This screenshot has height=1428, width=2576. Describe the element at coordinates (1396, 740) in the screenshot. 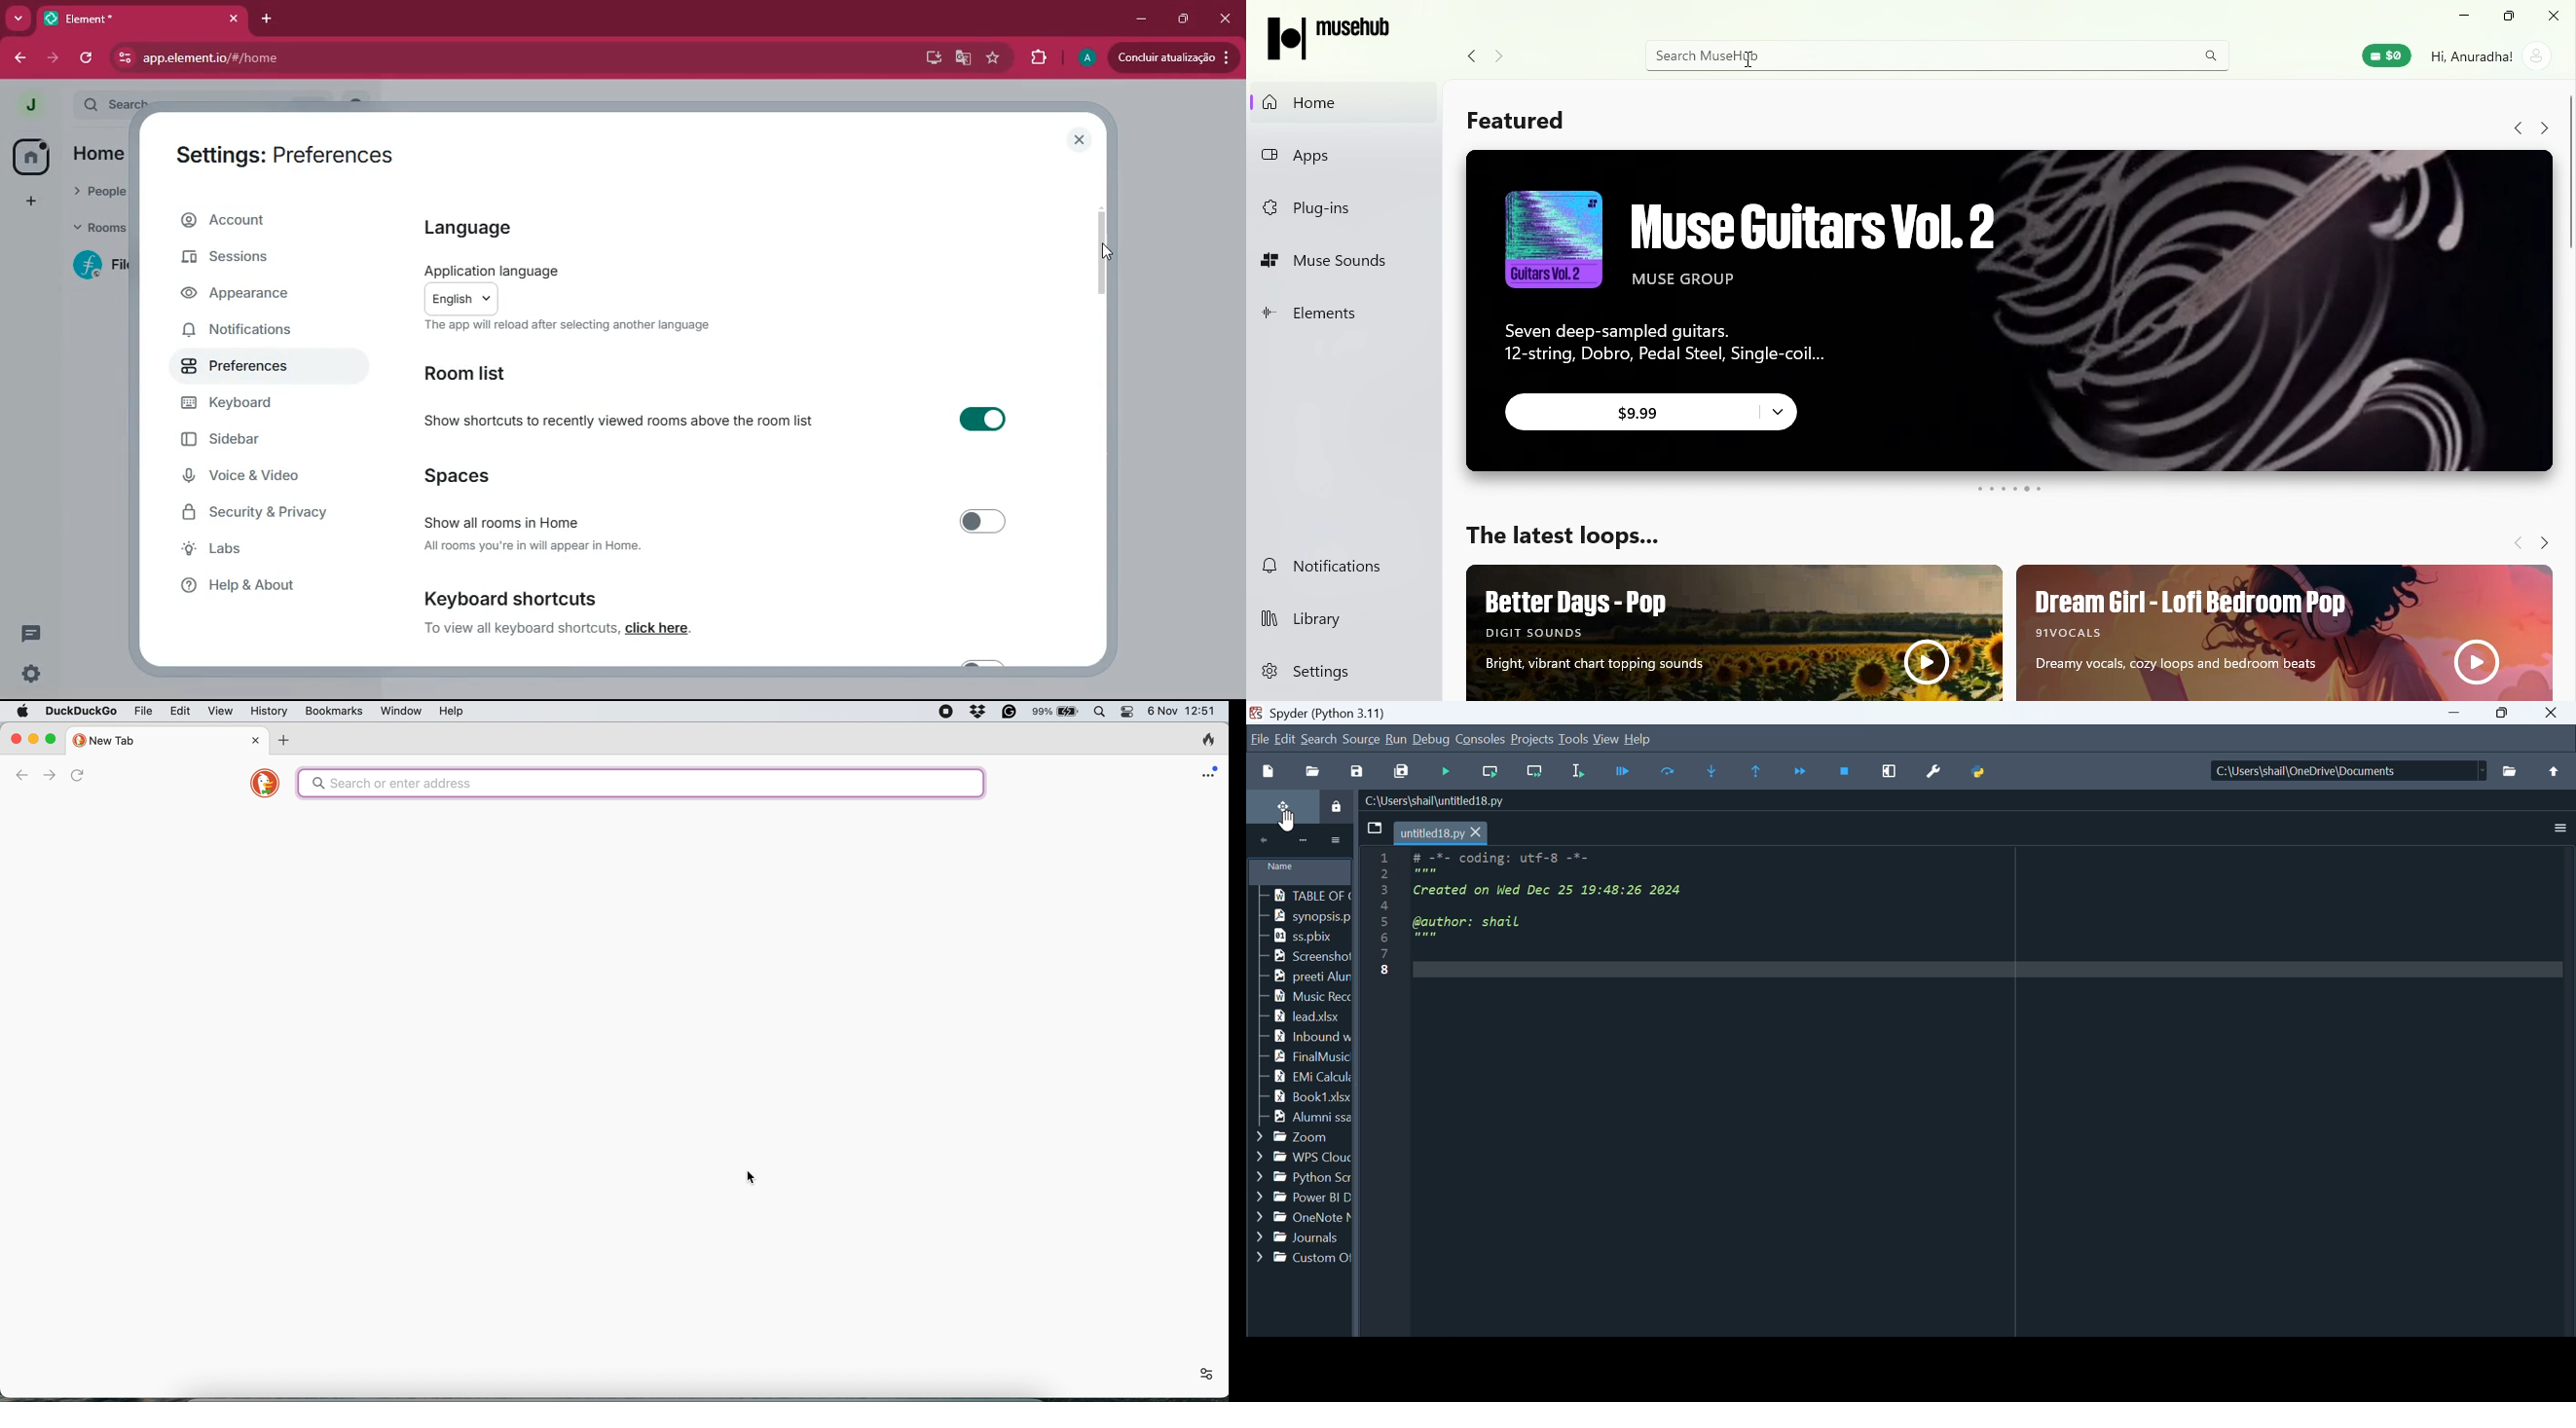

I see `` at that location.